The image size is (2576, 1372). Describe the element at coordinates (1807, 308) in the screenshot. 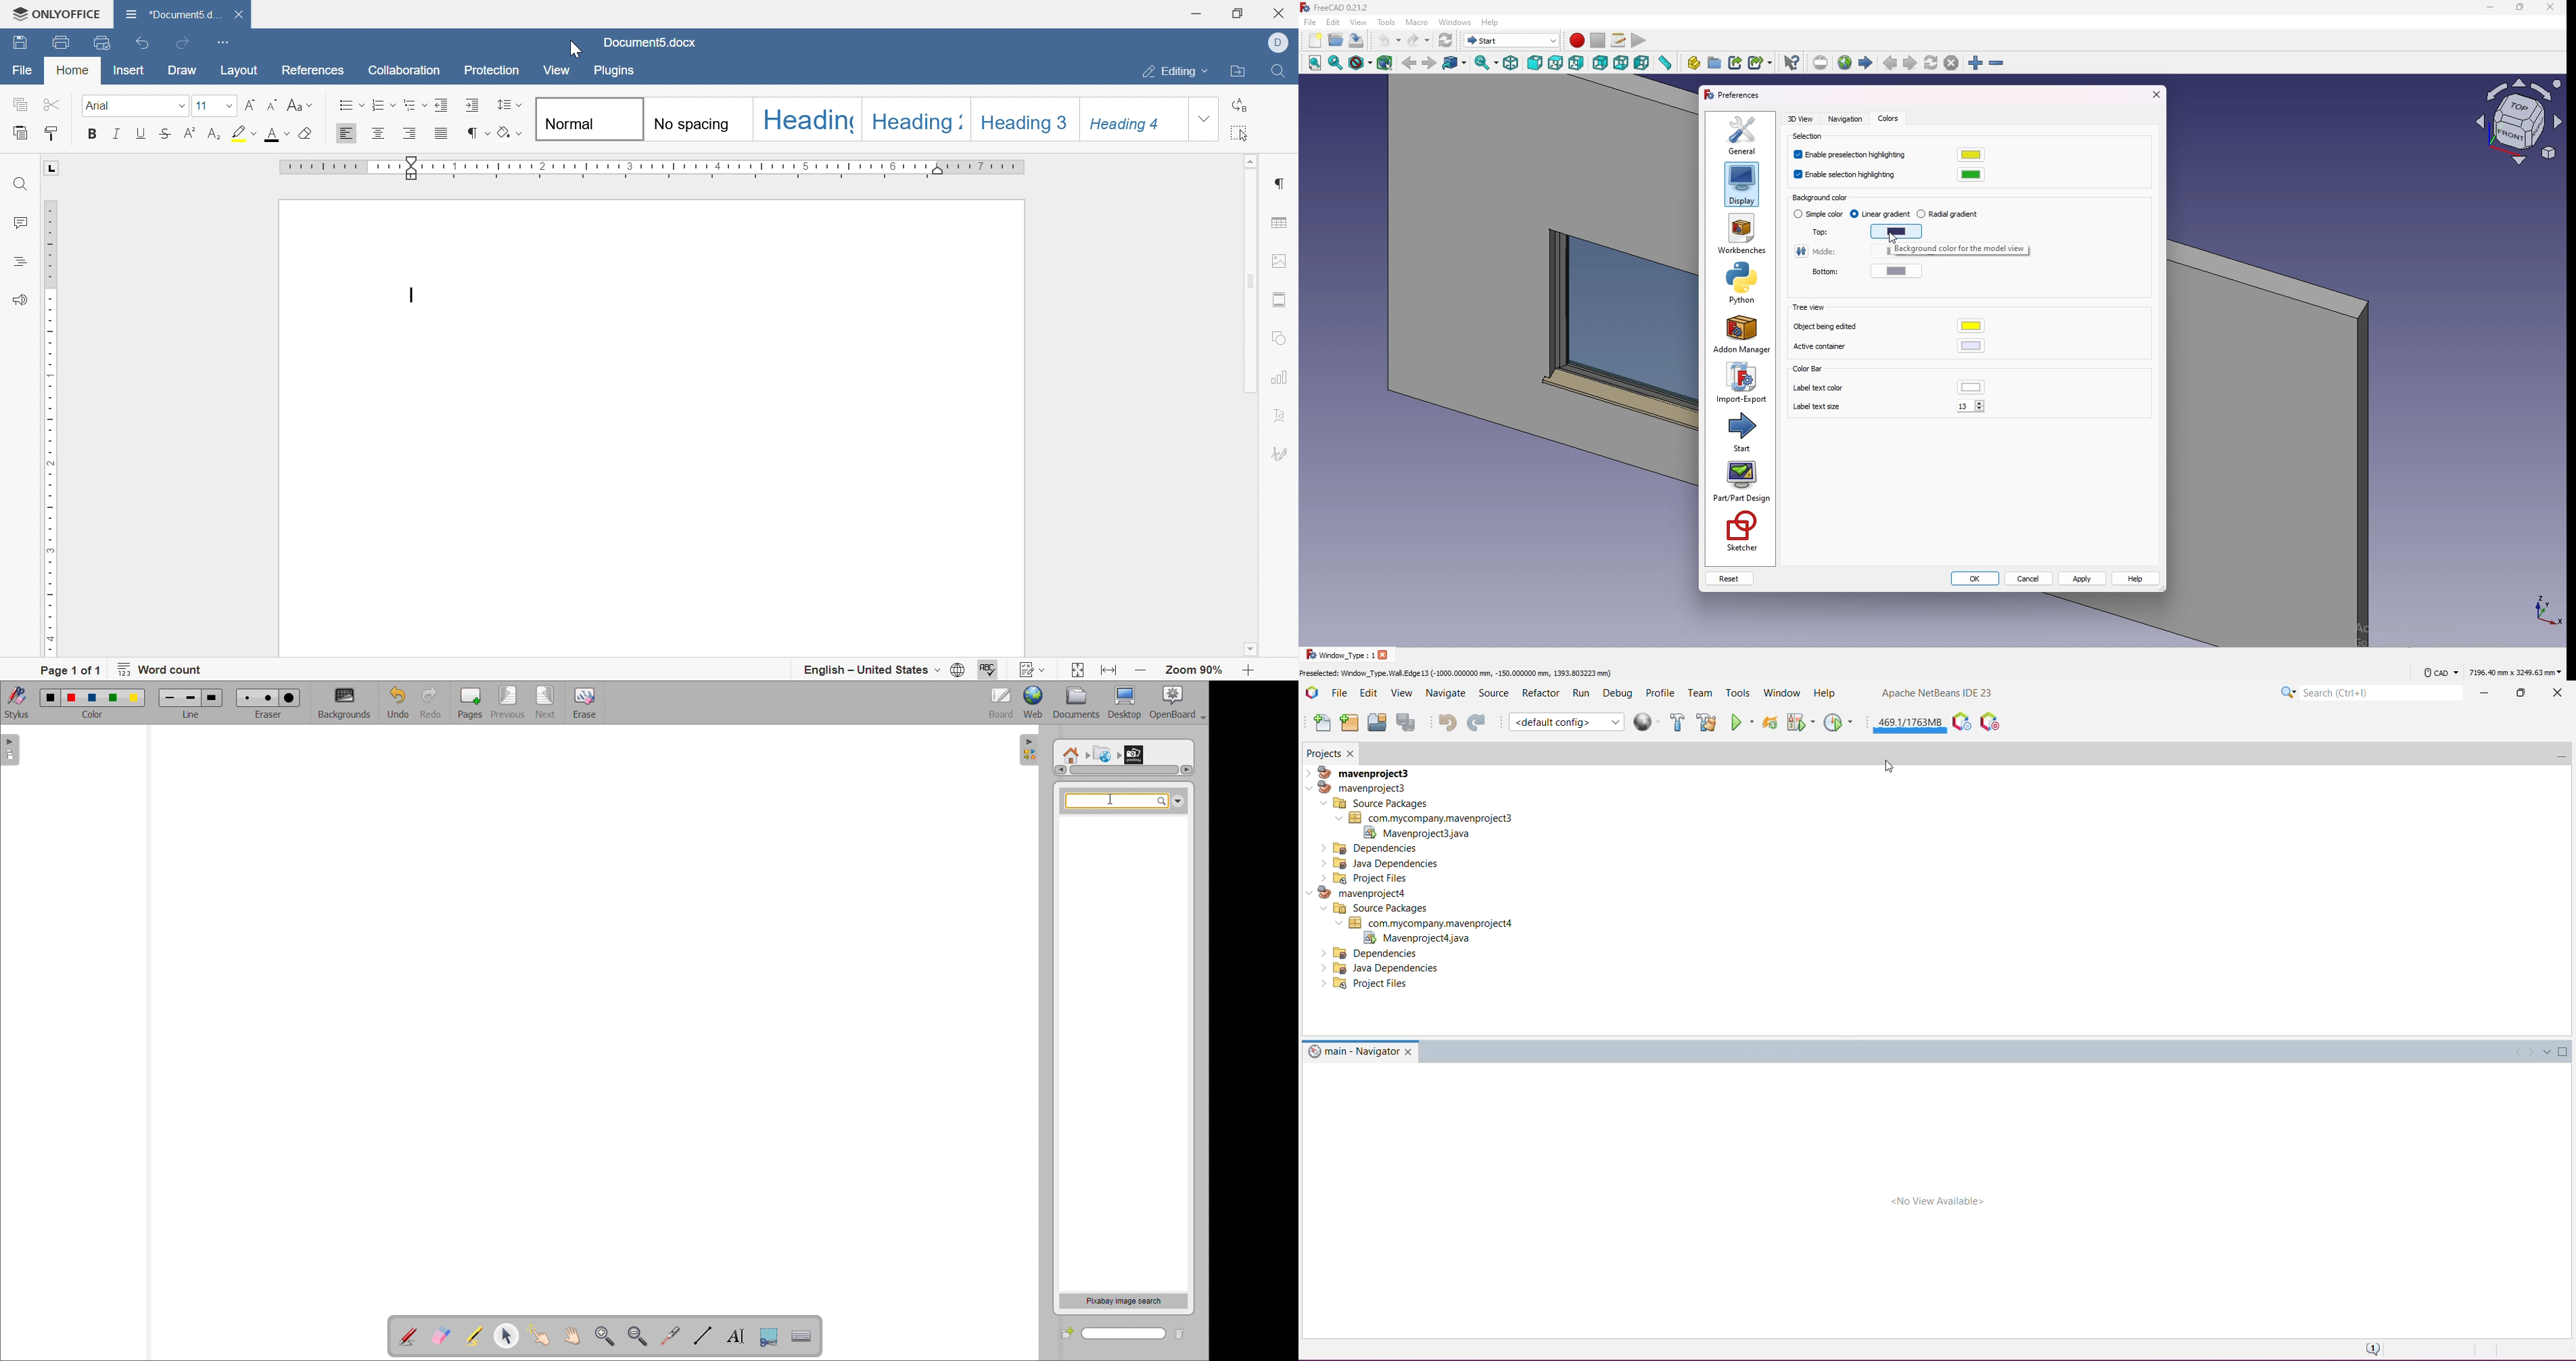

I see `tree view` at that location.